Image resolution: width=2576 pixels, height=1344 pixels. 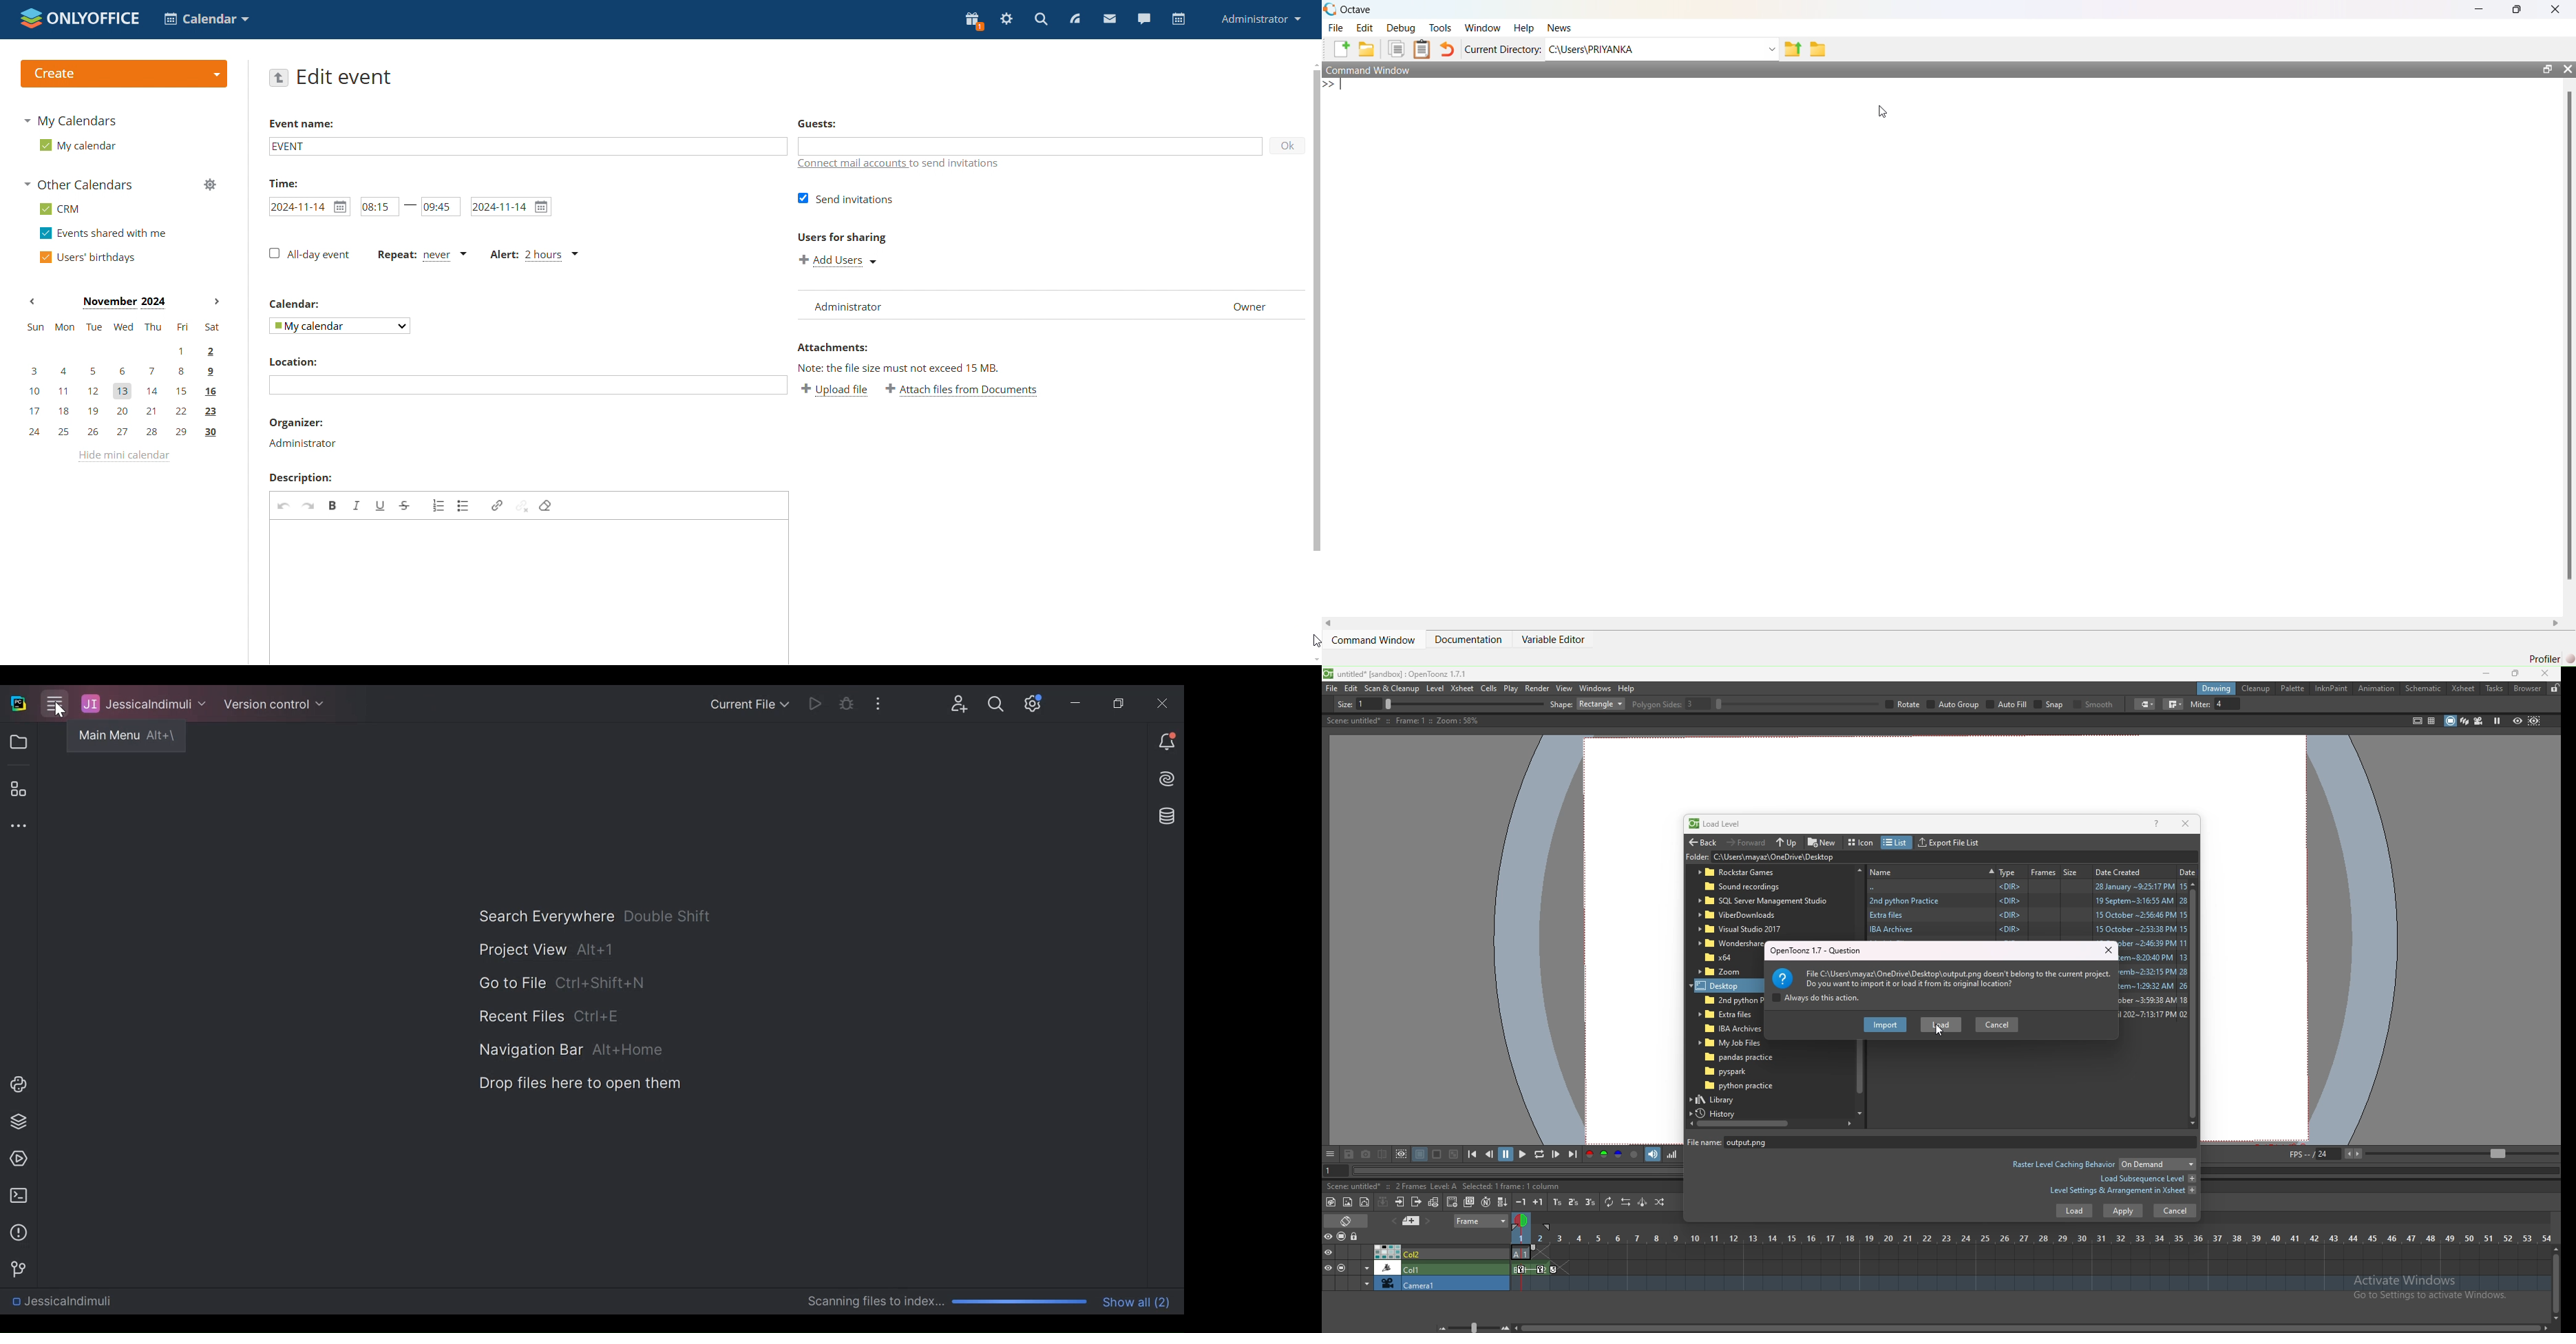 I want to click on users for sharing label, so click(x=845, y=238).